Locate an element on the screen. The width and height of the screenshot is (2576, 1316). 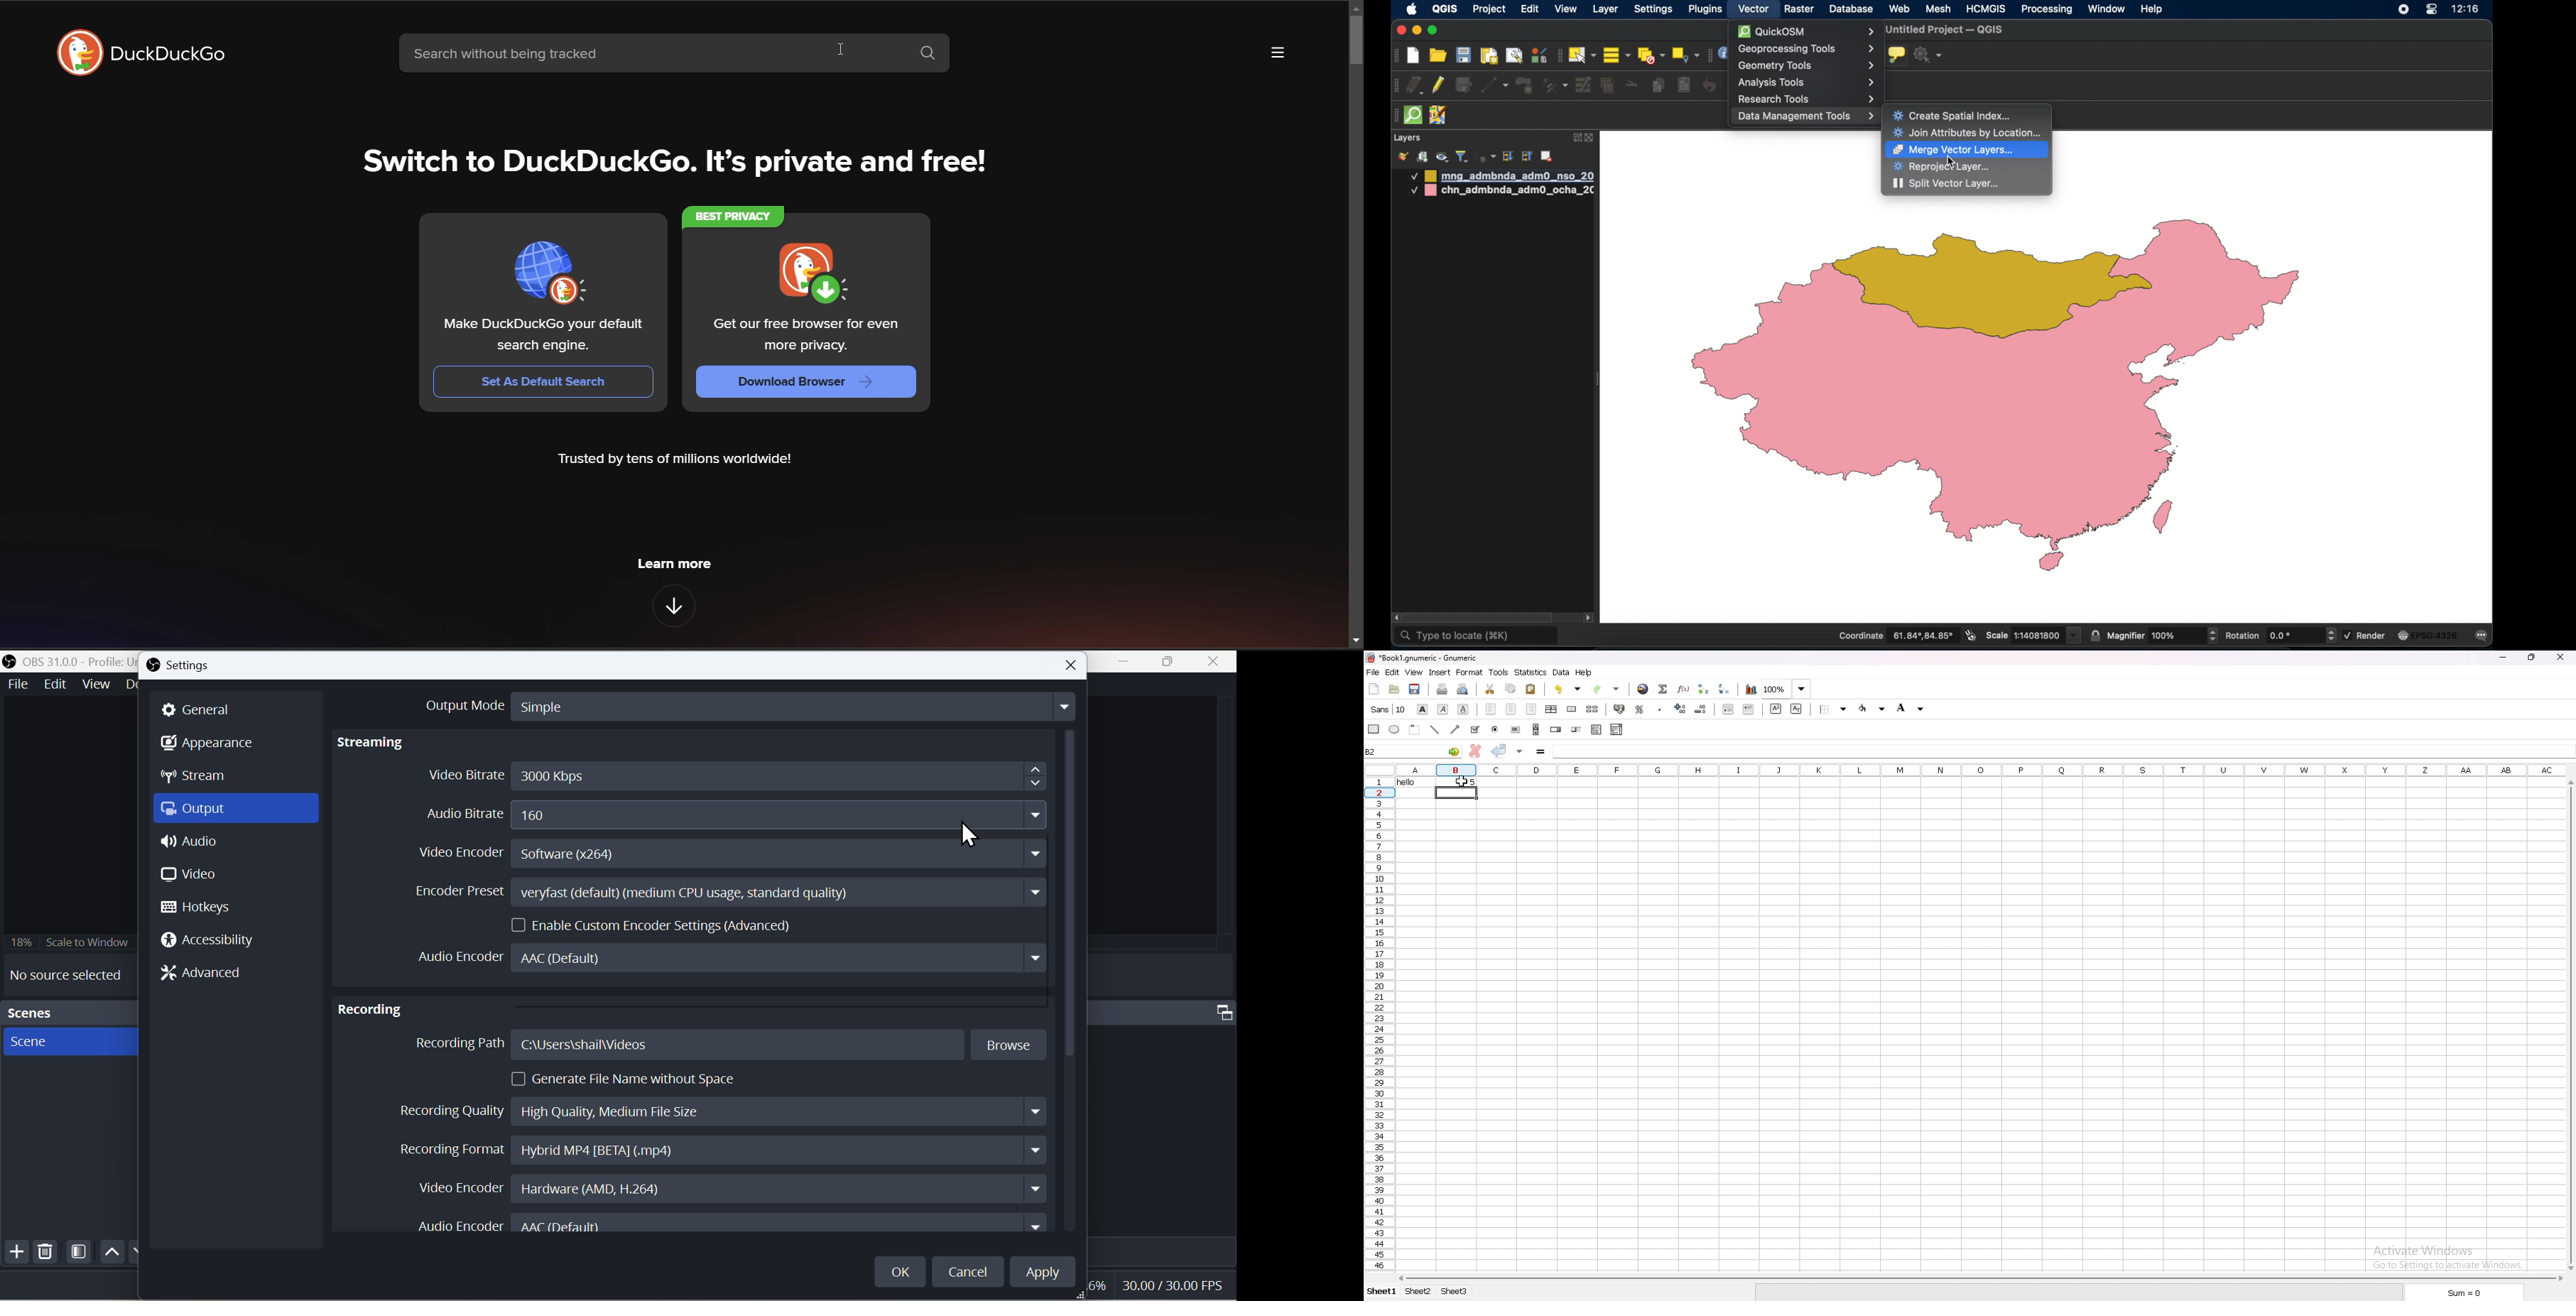
data management tools menu is located at coordinates (1806, 117).